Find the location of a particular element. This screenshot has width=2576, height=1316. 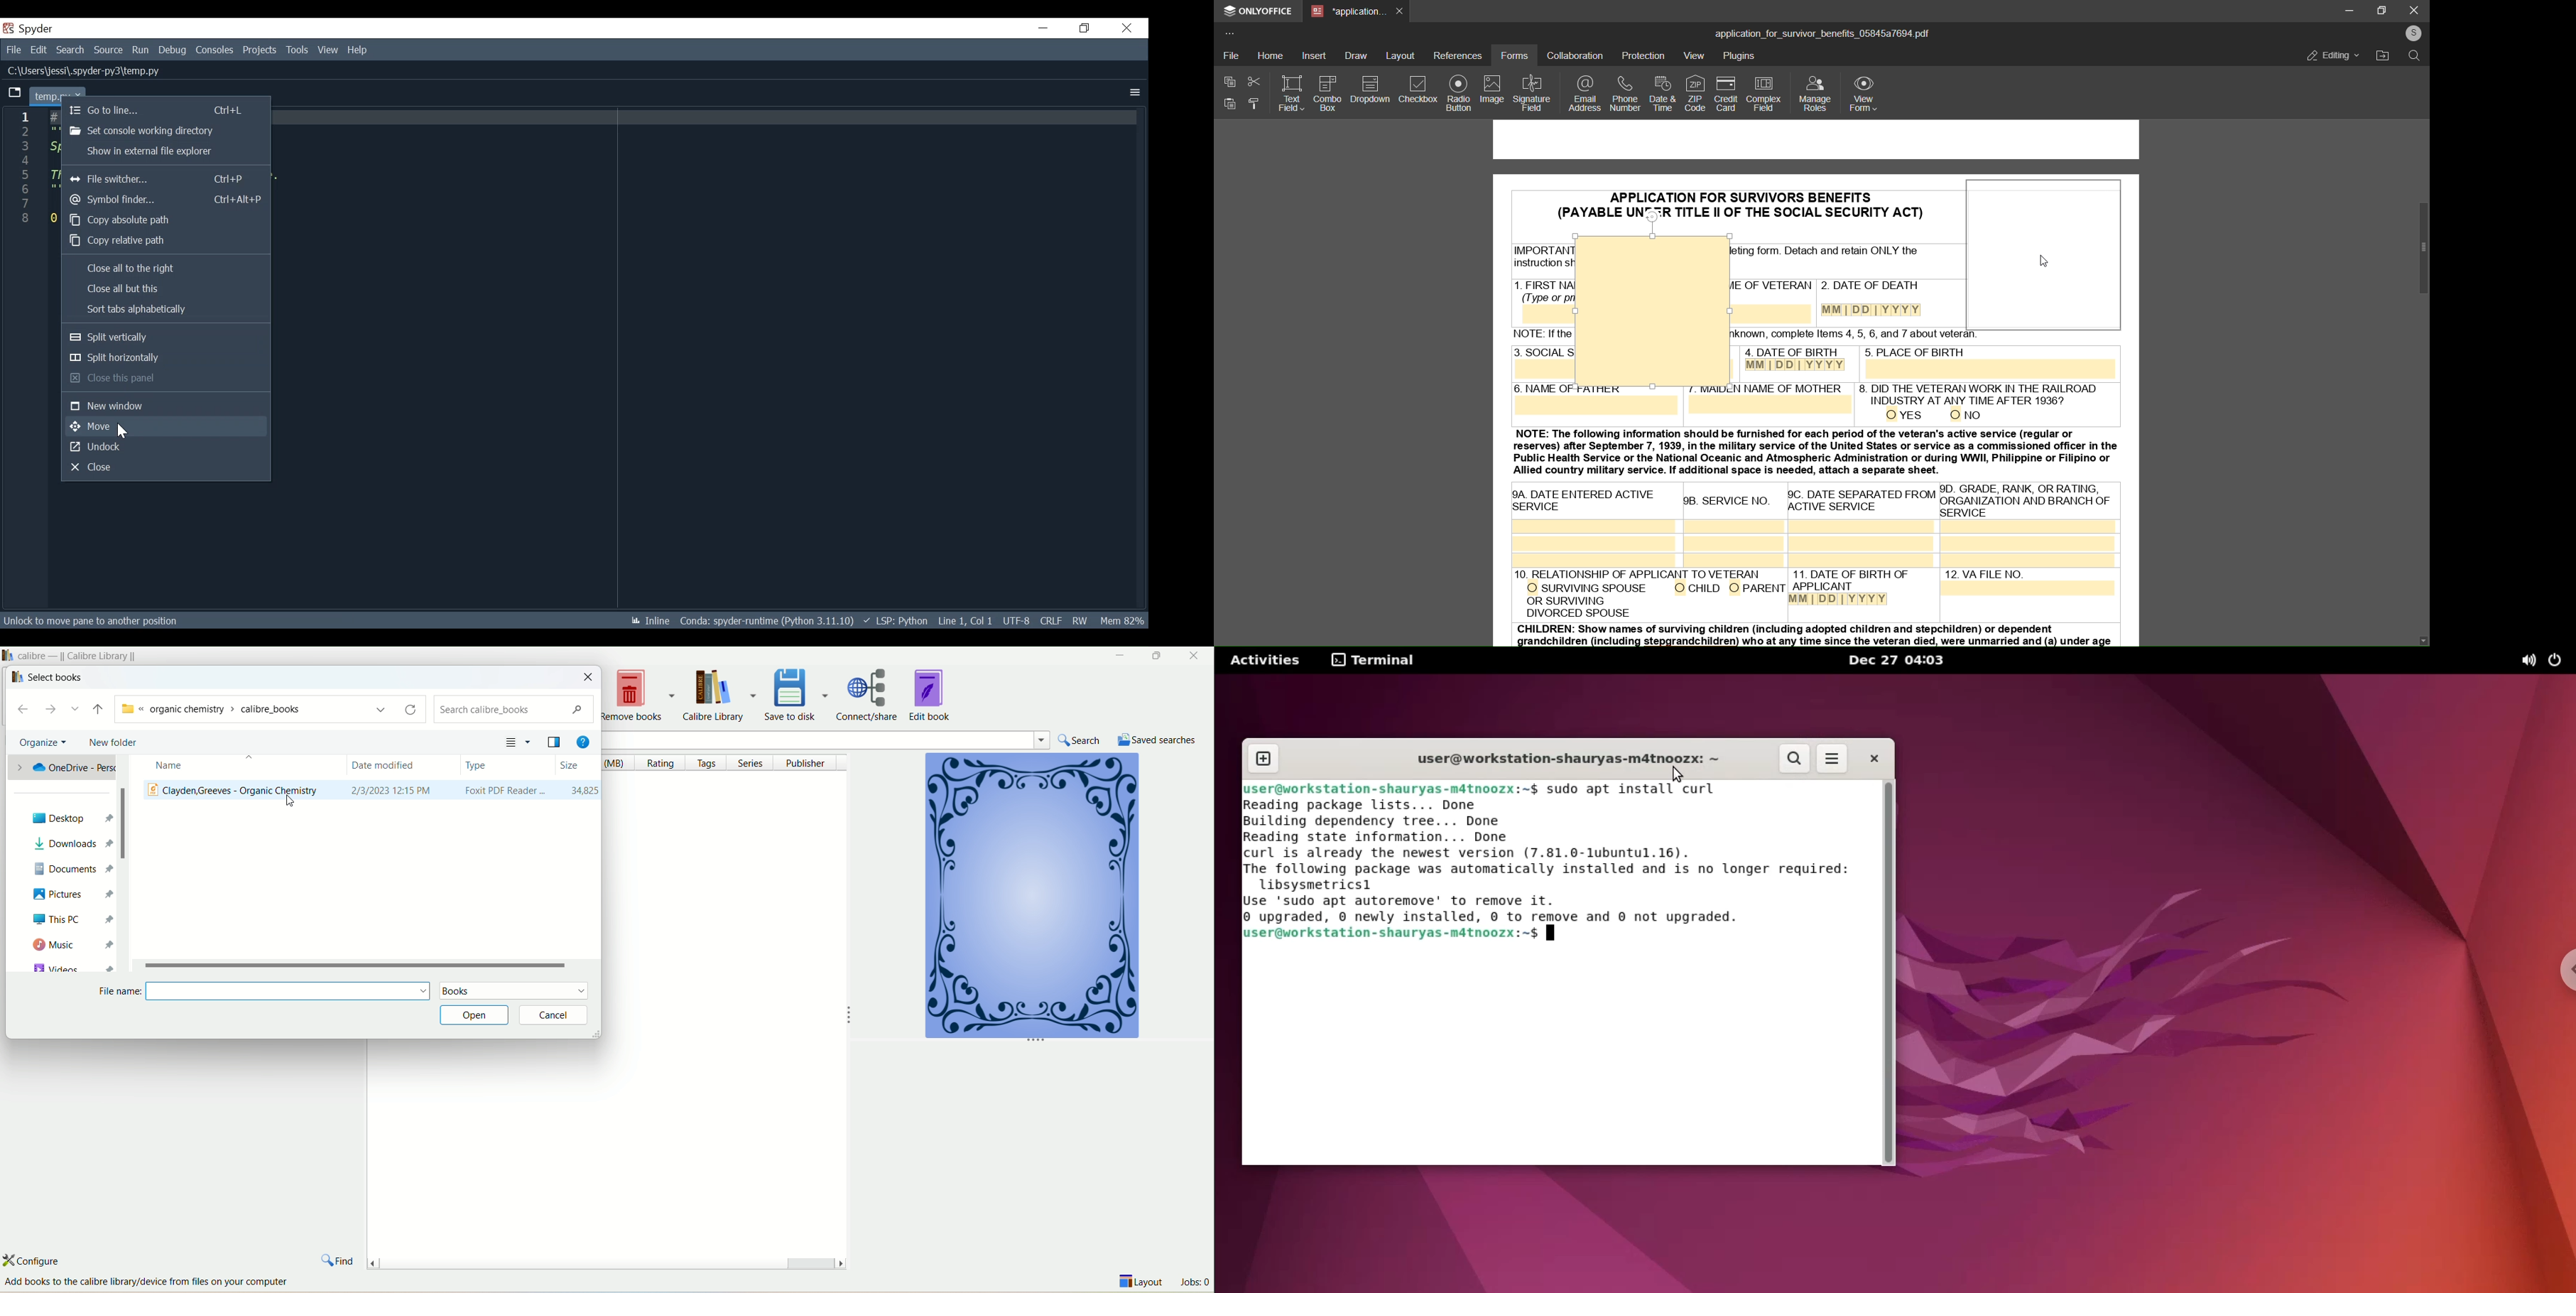

Move is located at coordinates (166, 427).